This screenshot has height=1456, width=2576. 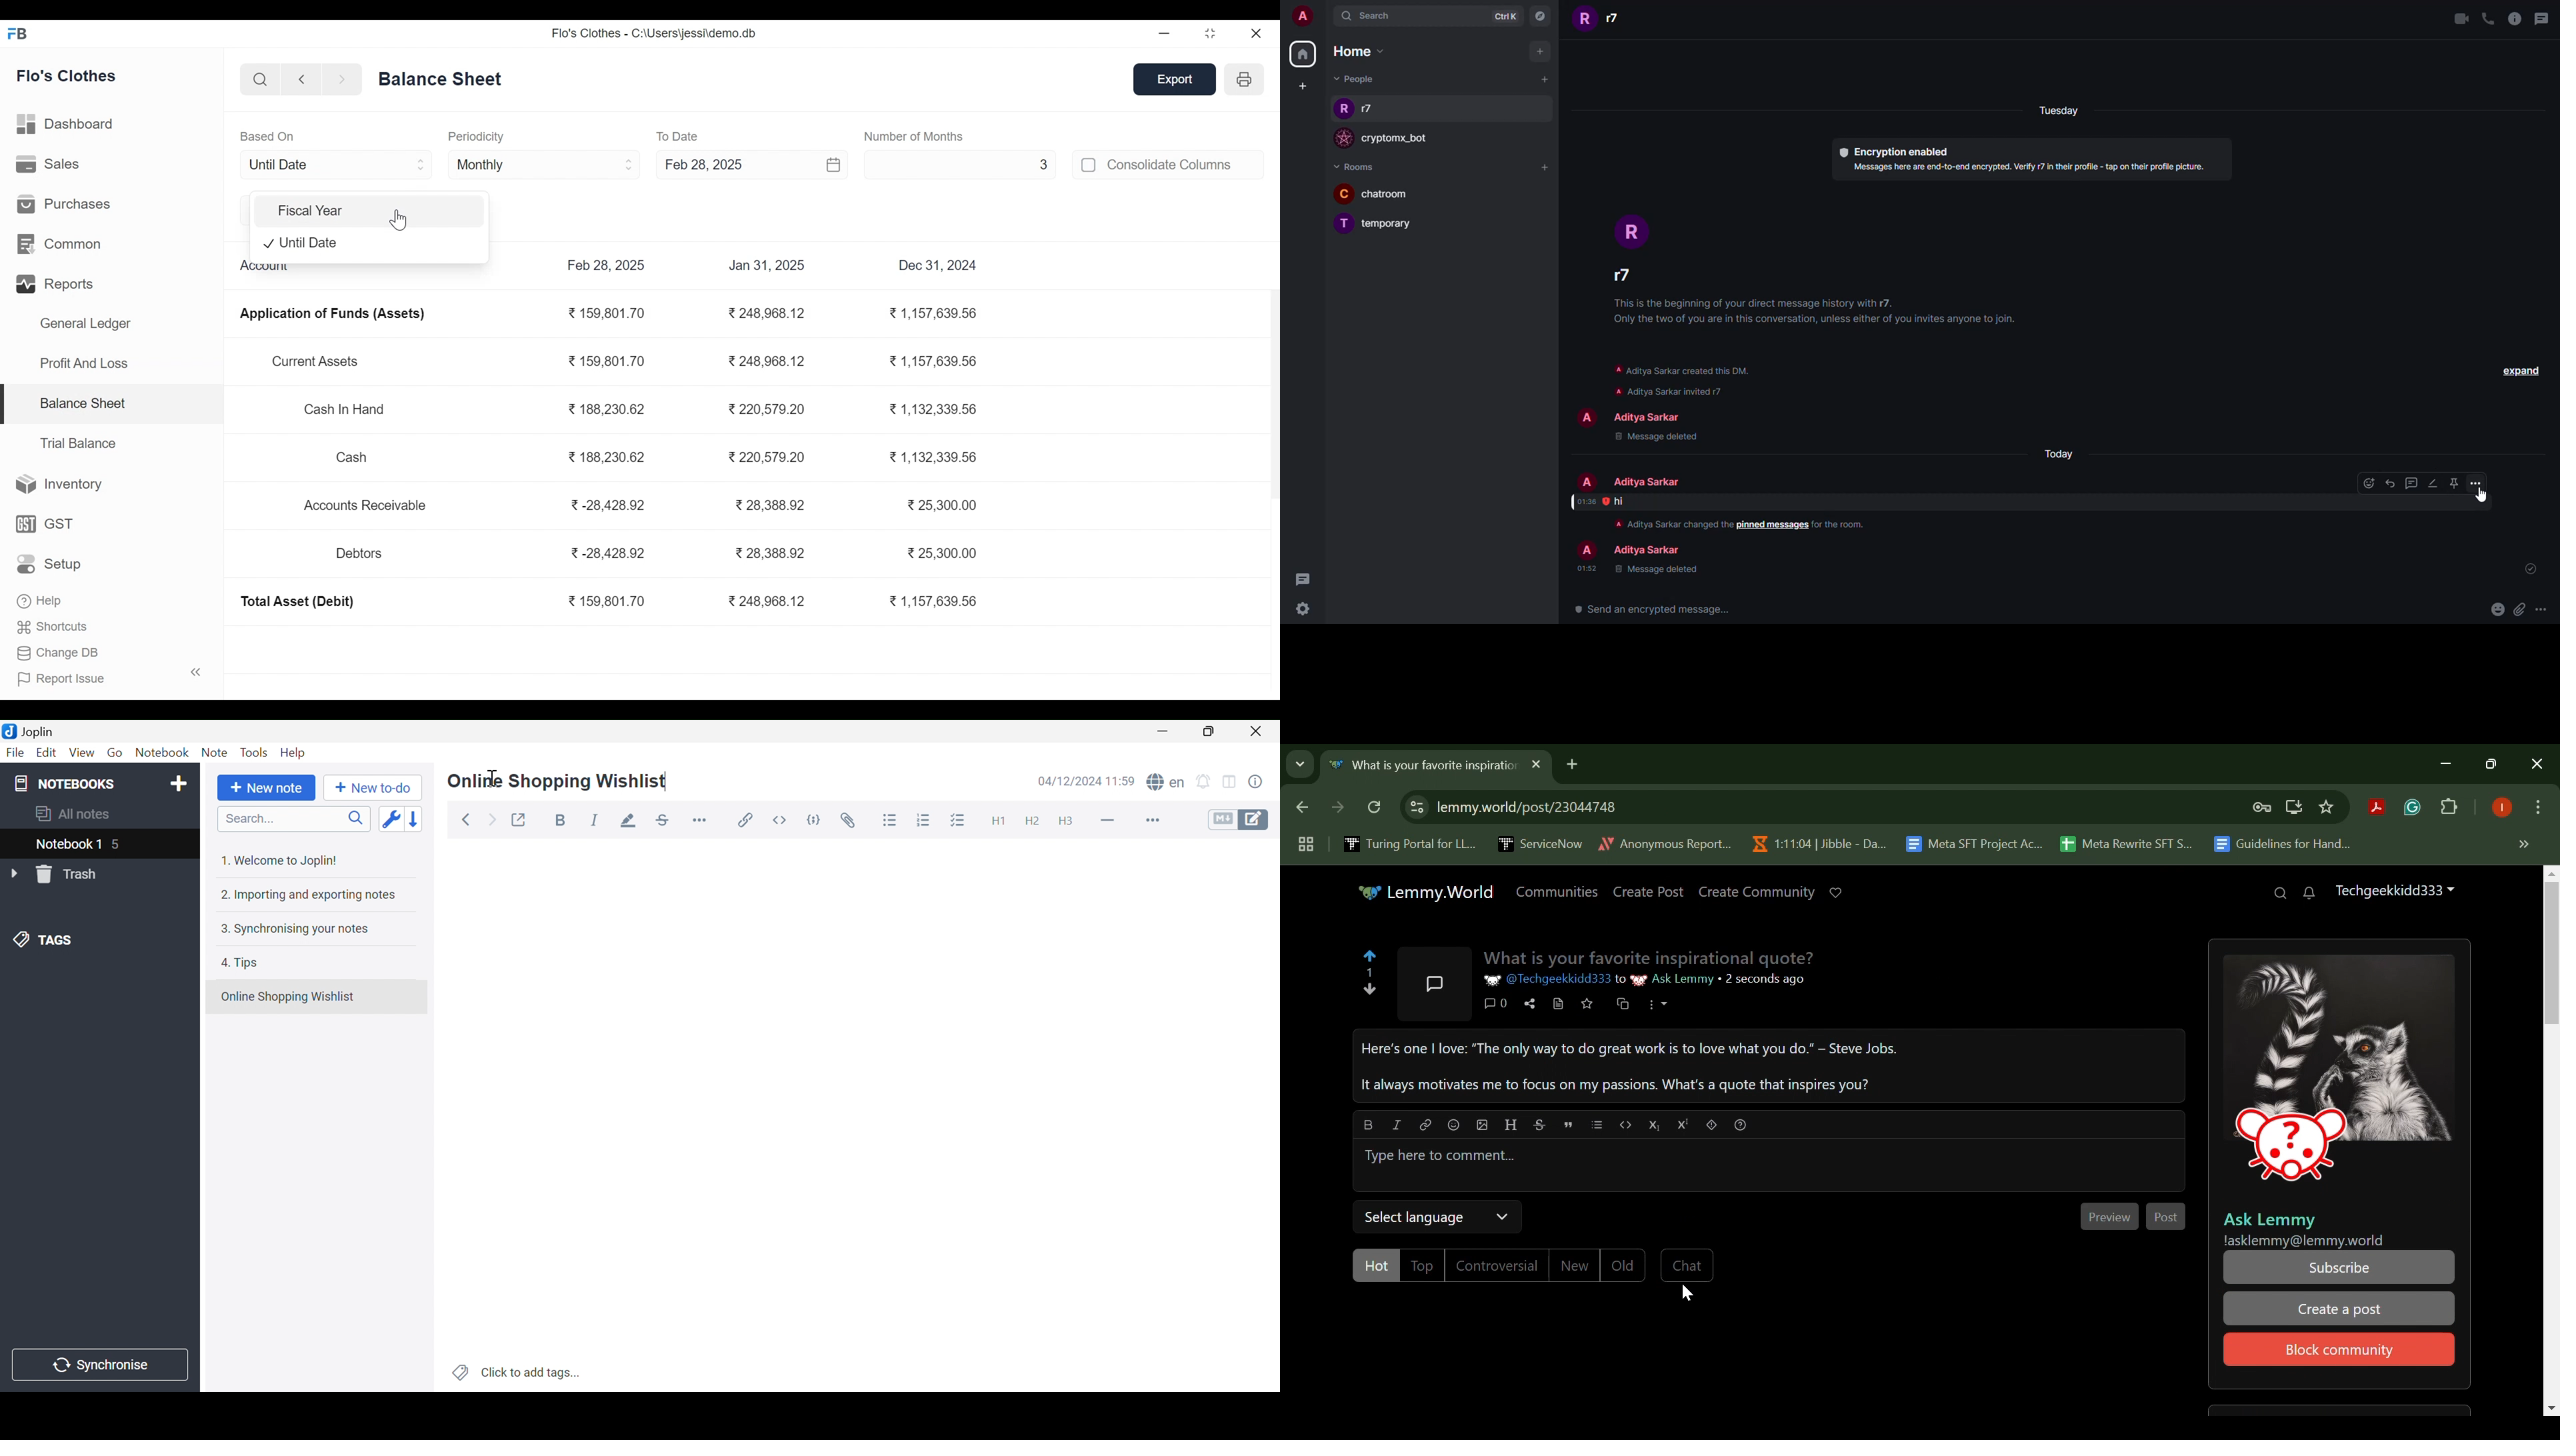 I want to click on 1,157,639.56, so click(x=935, y=314).